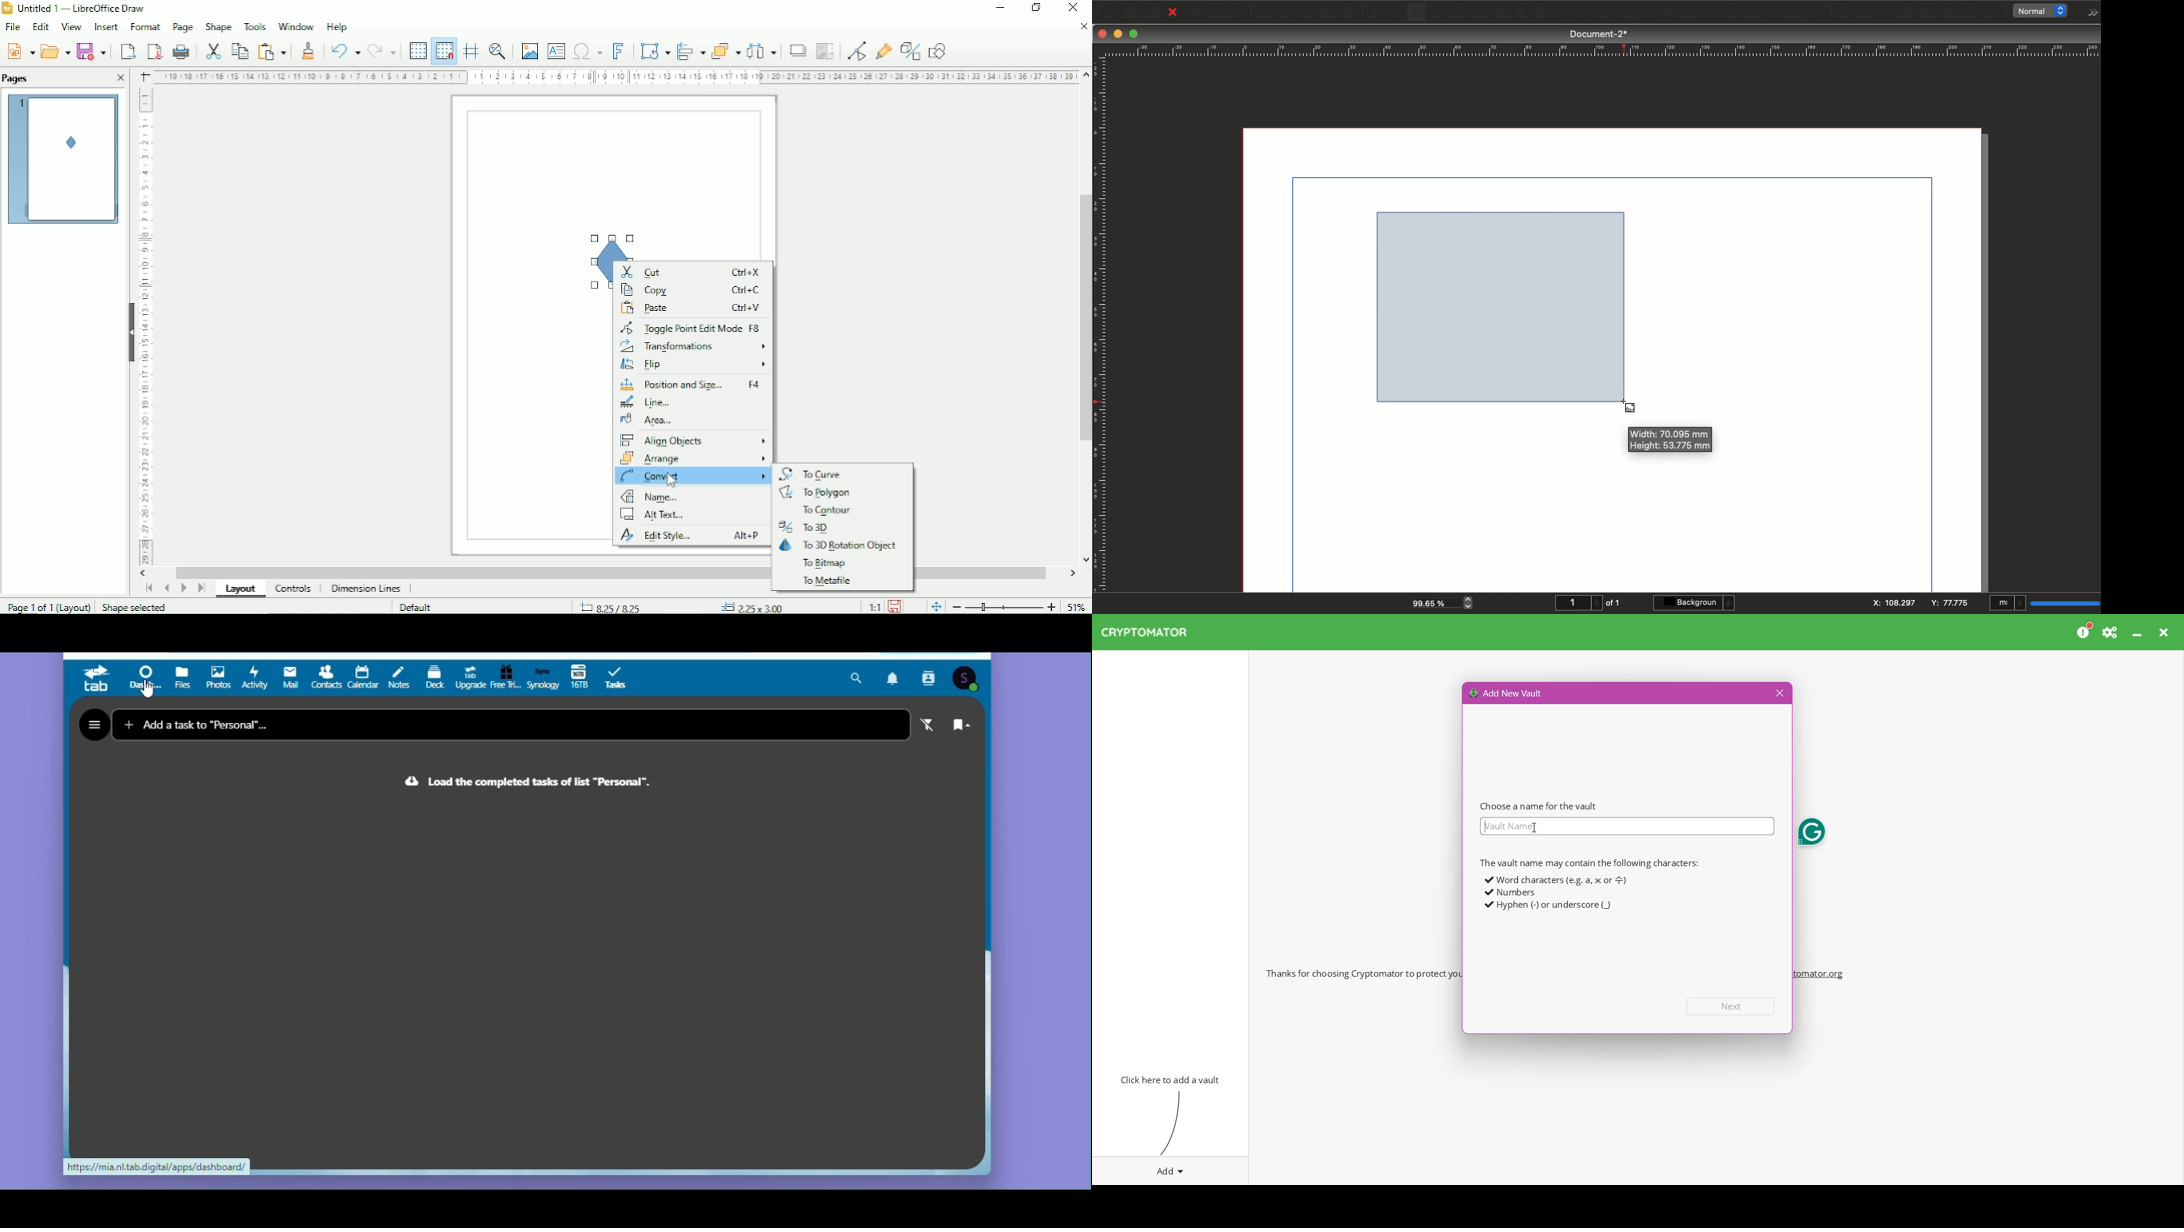 This screenshot has width=2184, height=1232. I want to click on Unlink text frames, so click(1749, 12).